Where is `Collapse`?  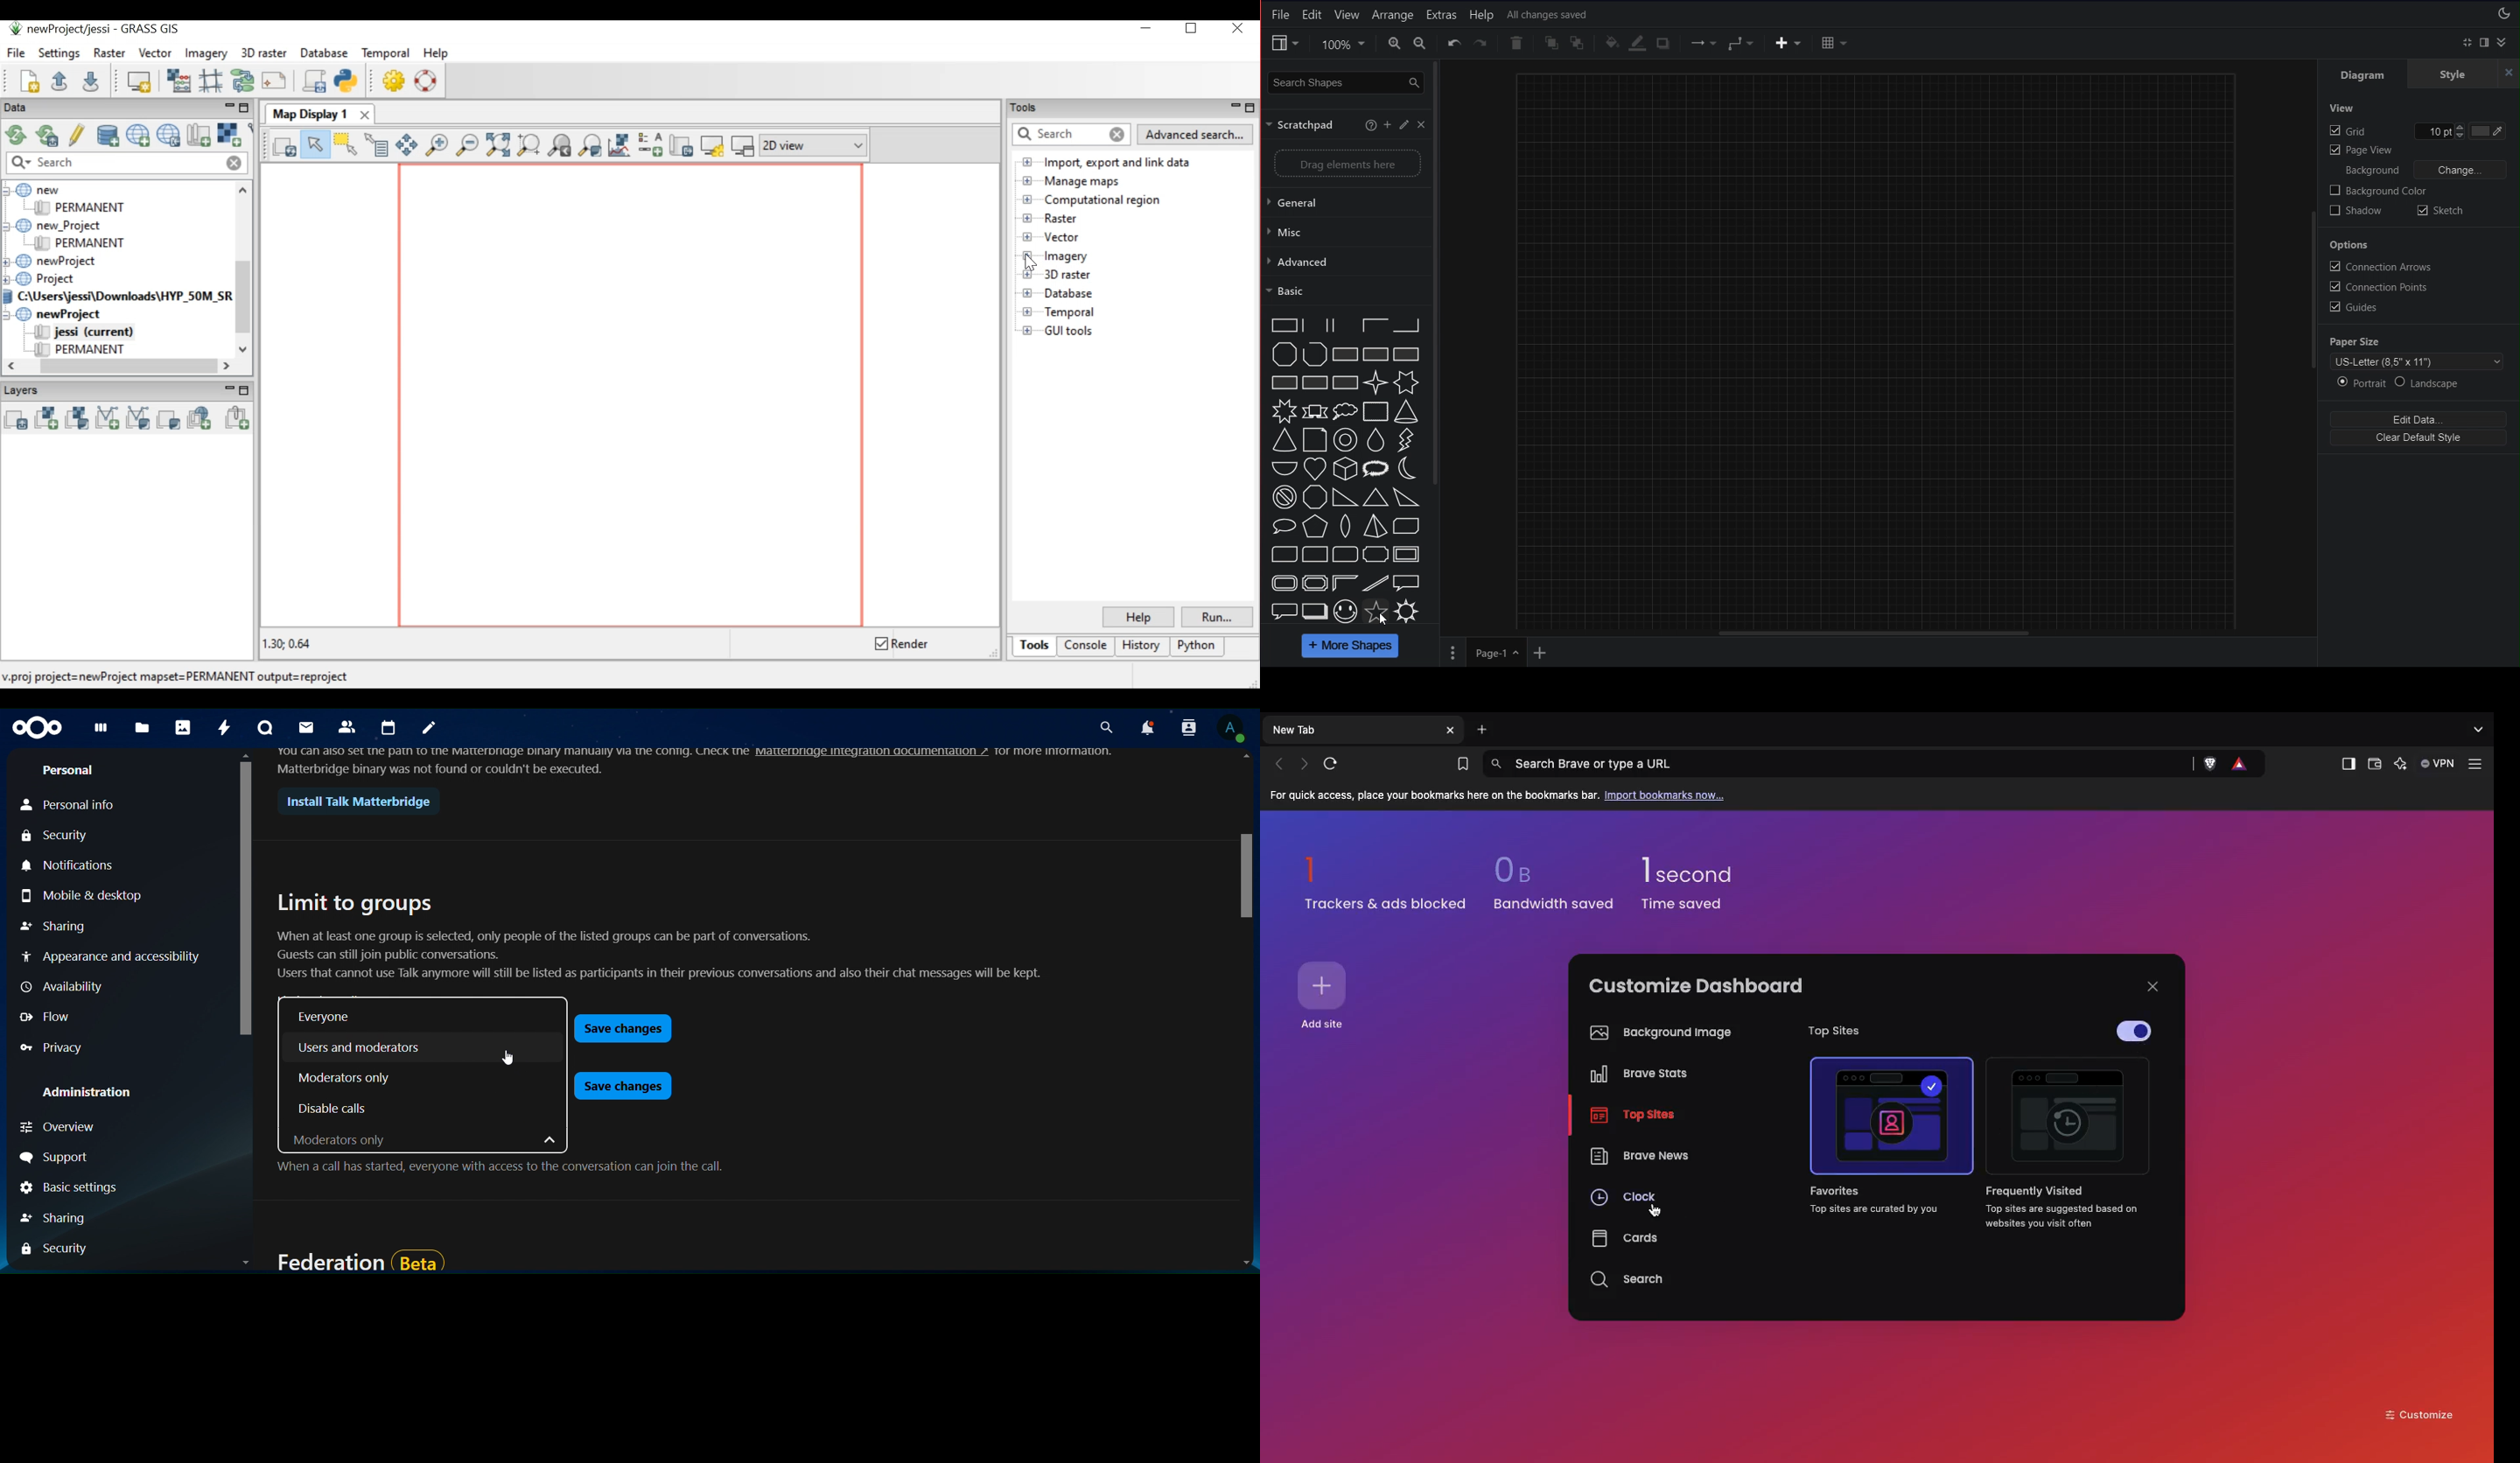
Collapse is located at coordinates (2502, 42).